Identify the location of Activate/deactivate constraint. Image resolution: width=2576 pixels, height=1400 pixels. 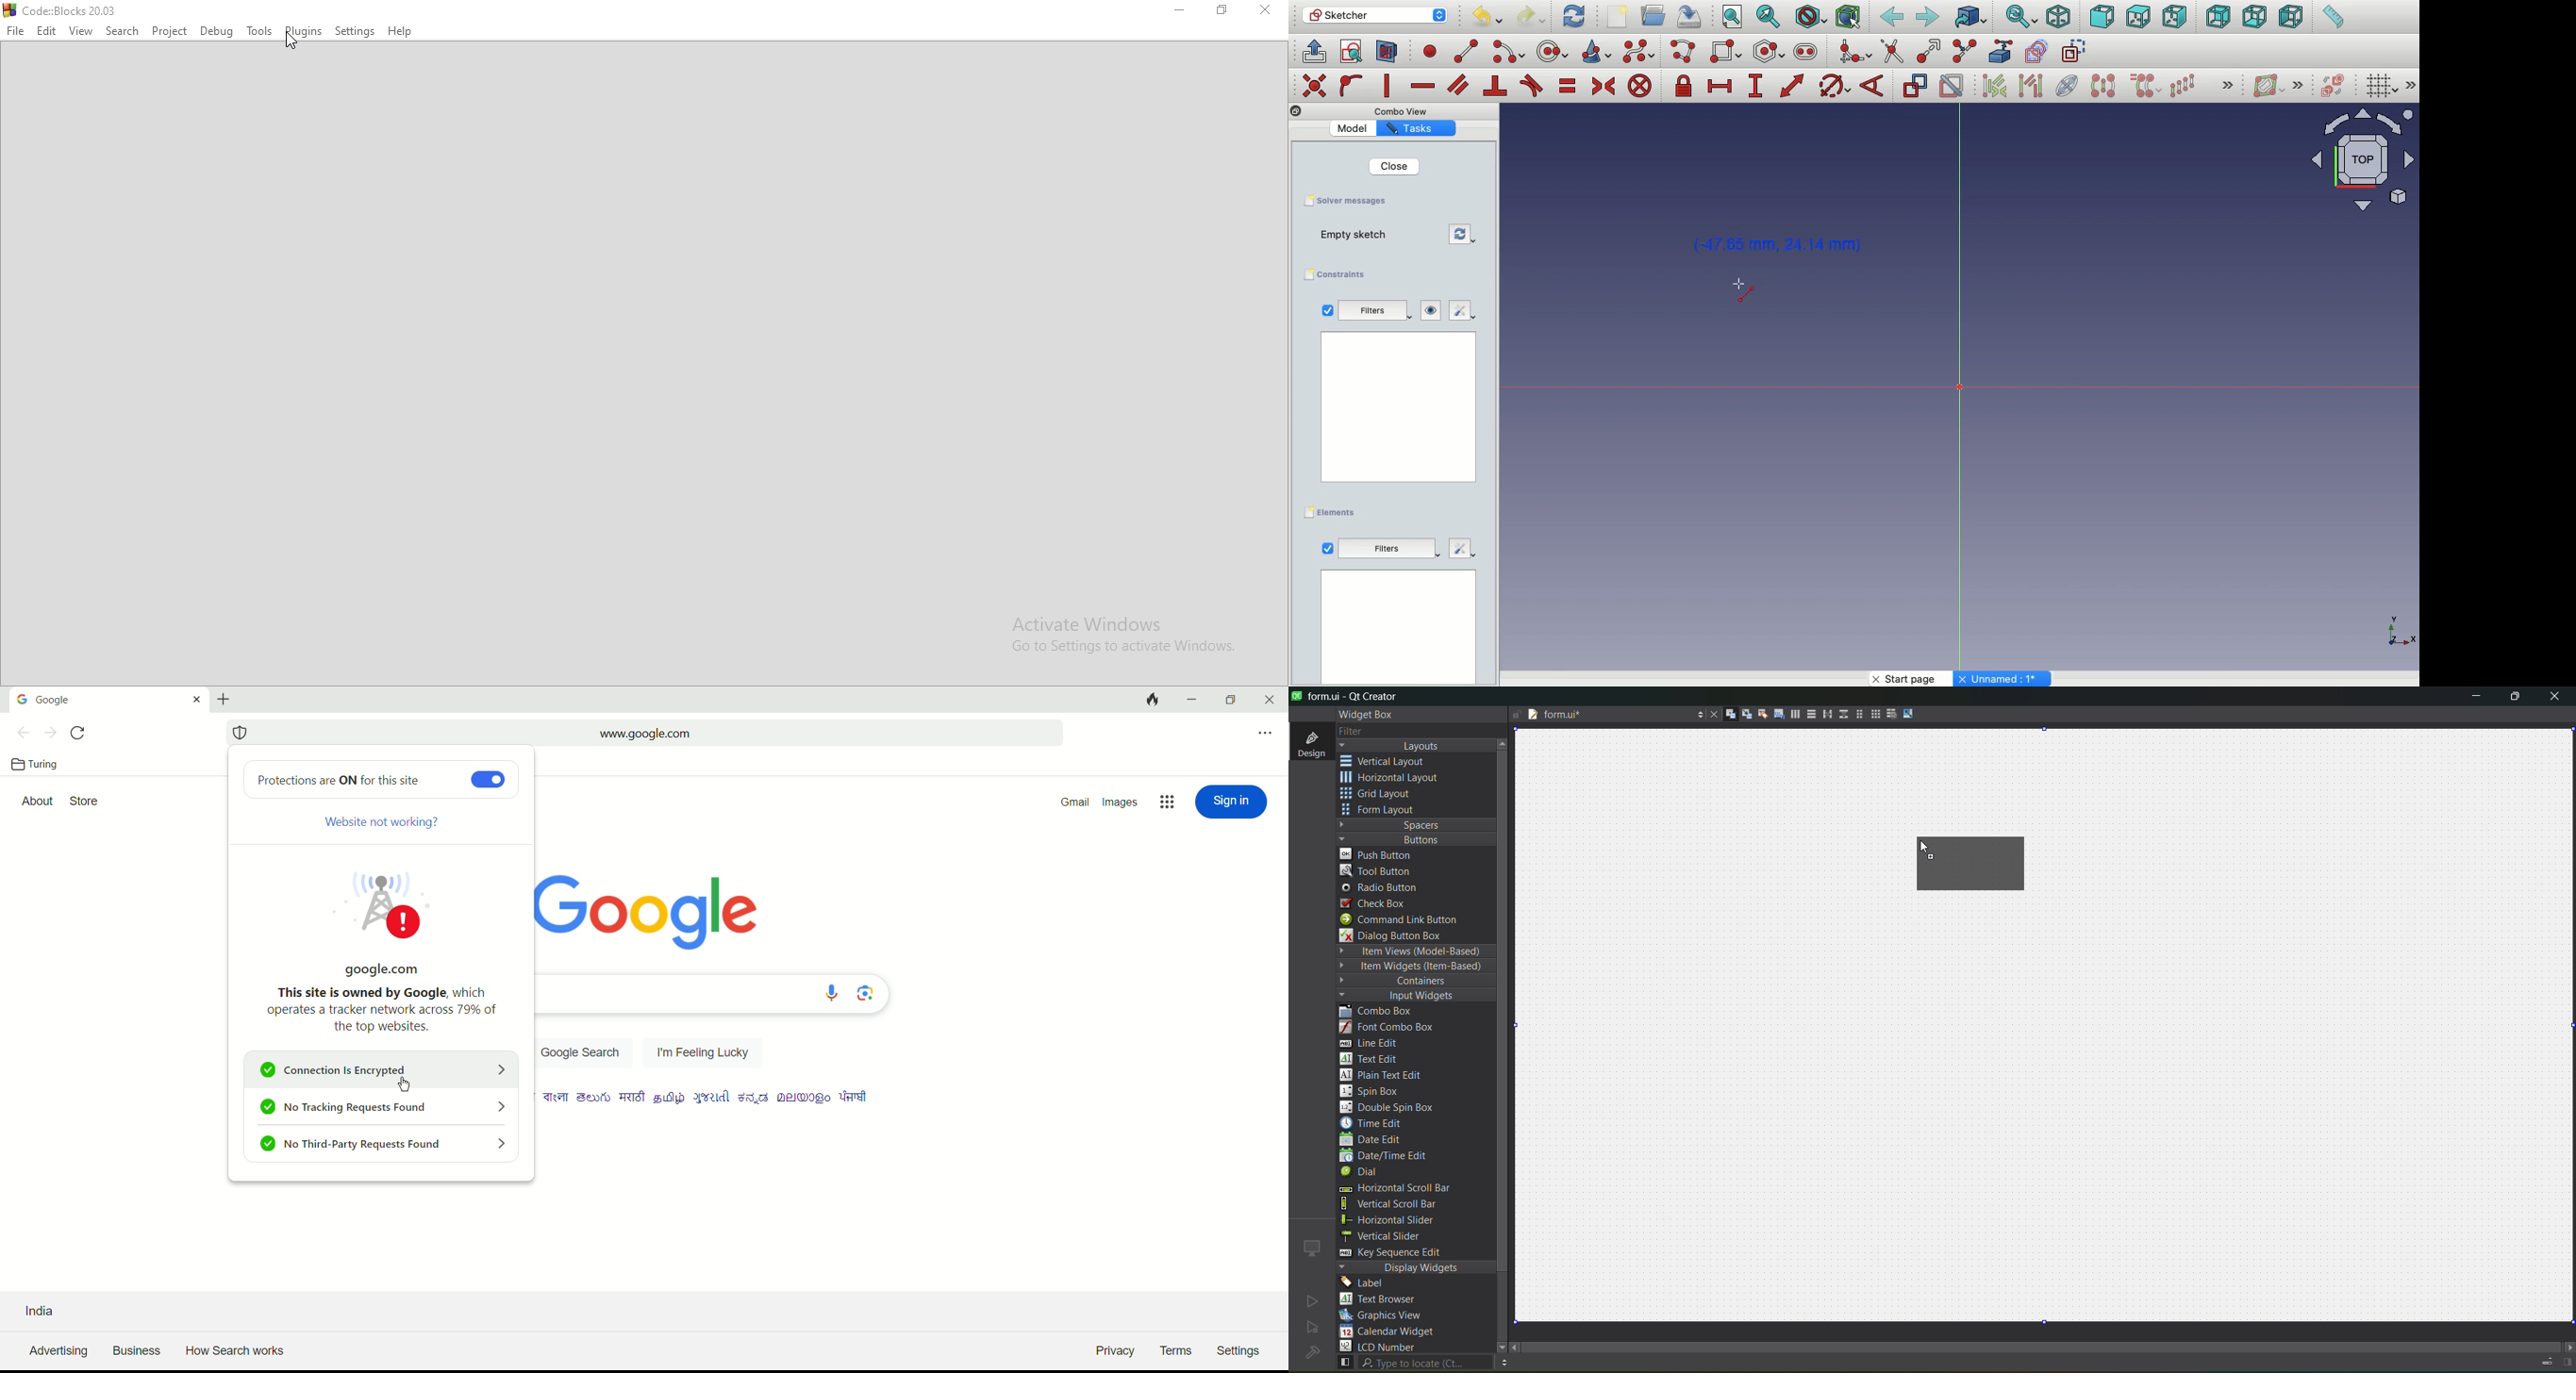
(1953, 86).